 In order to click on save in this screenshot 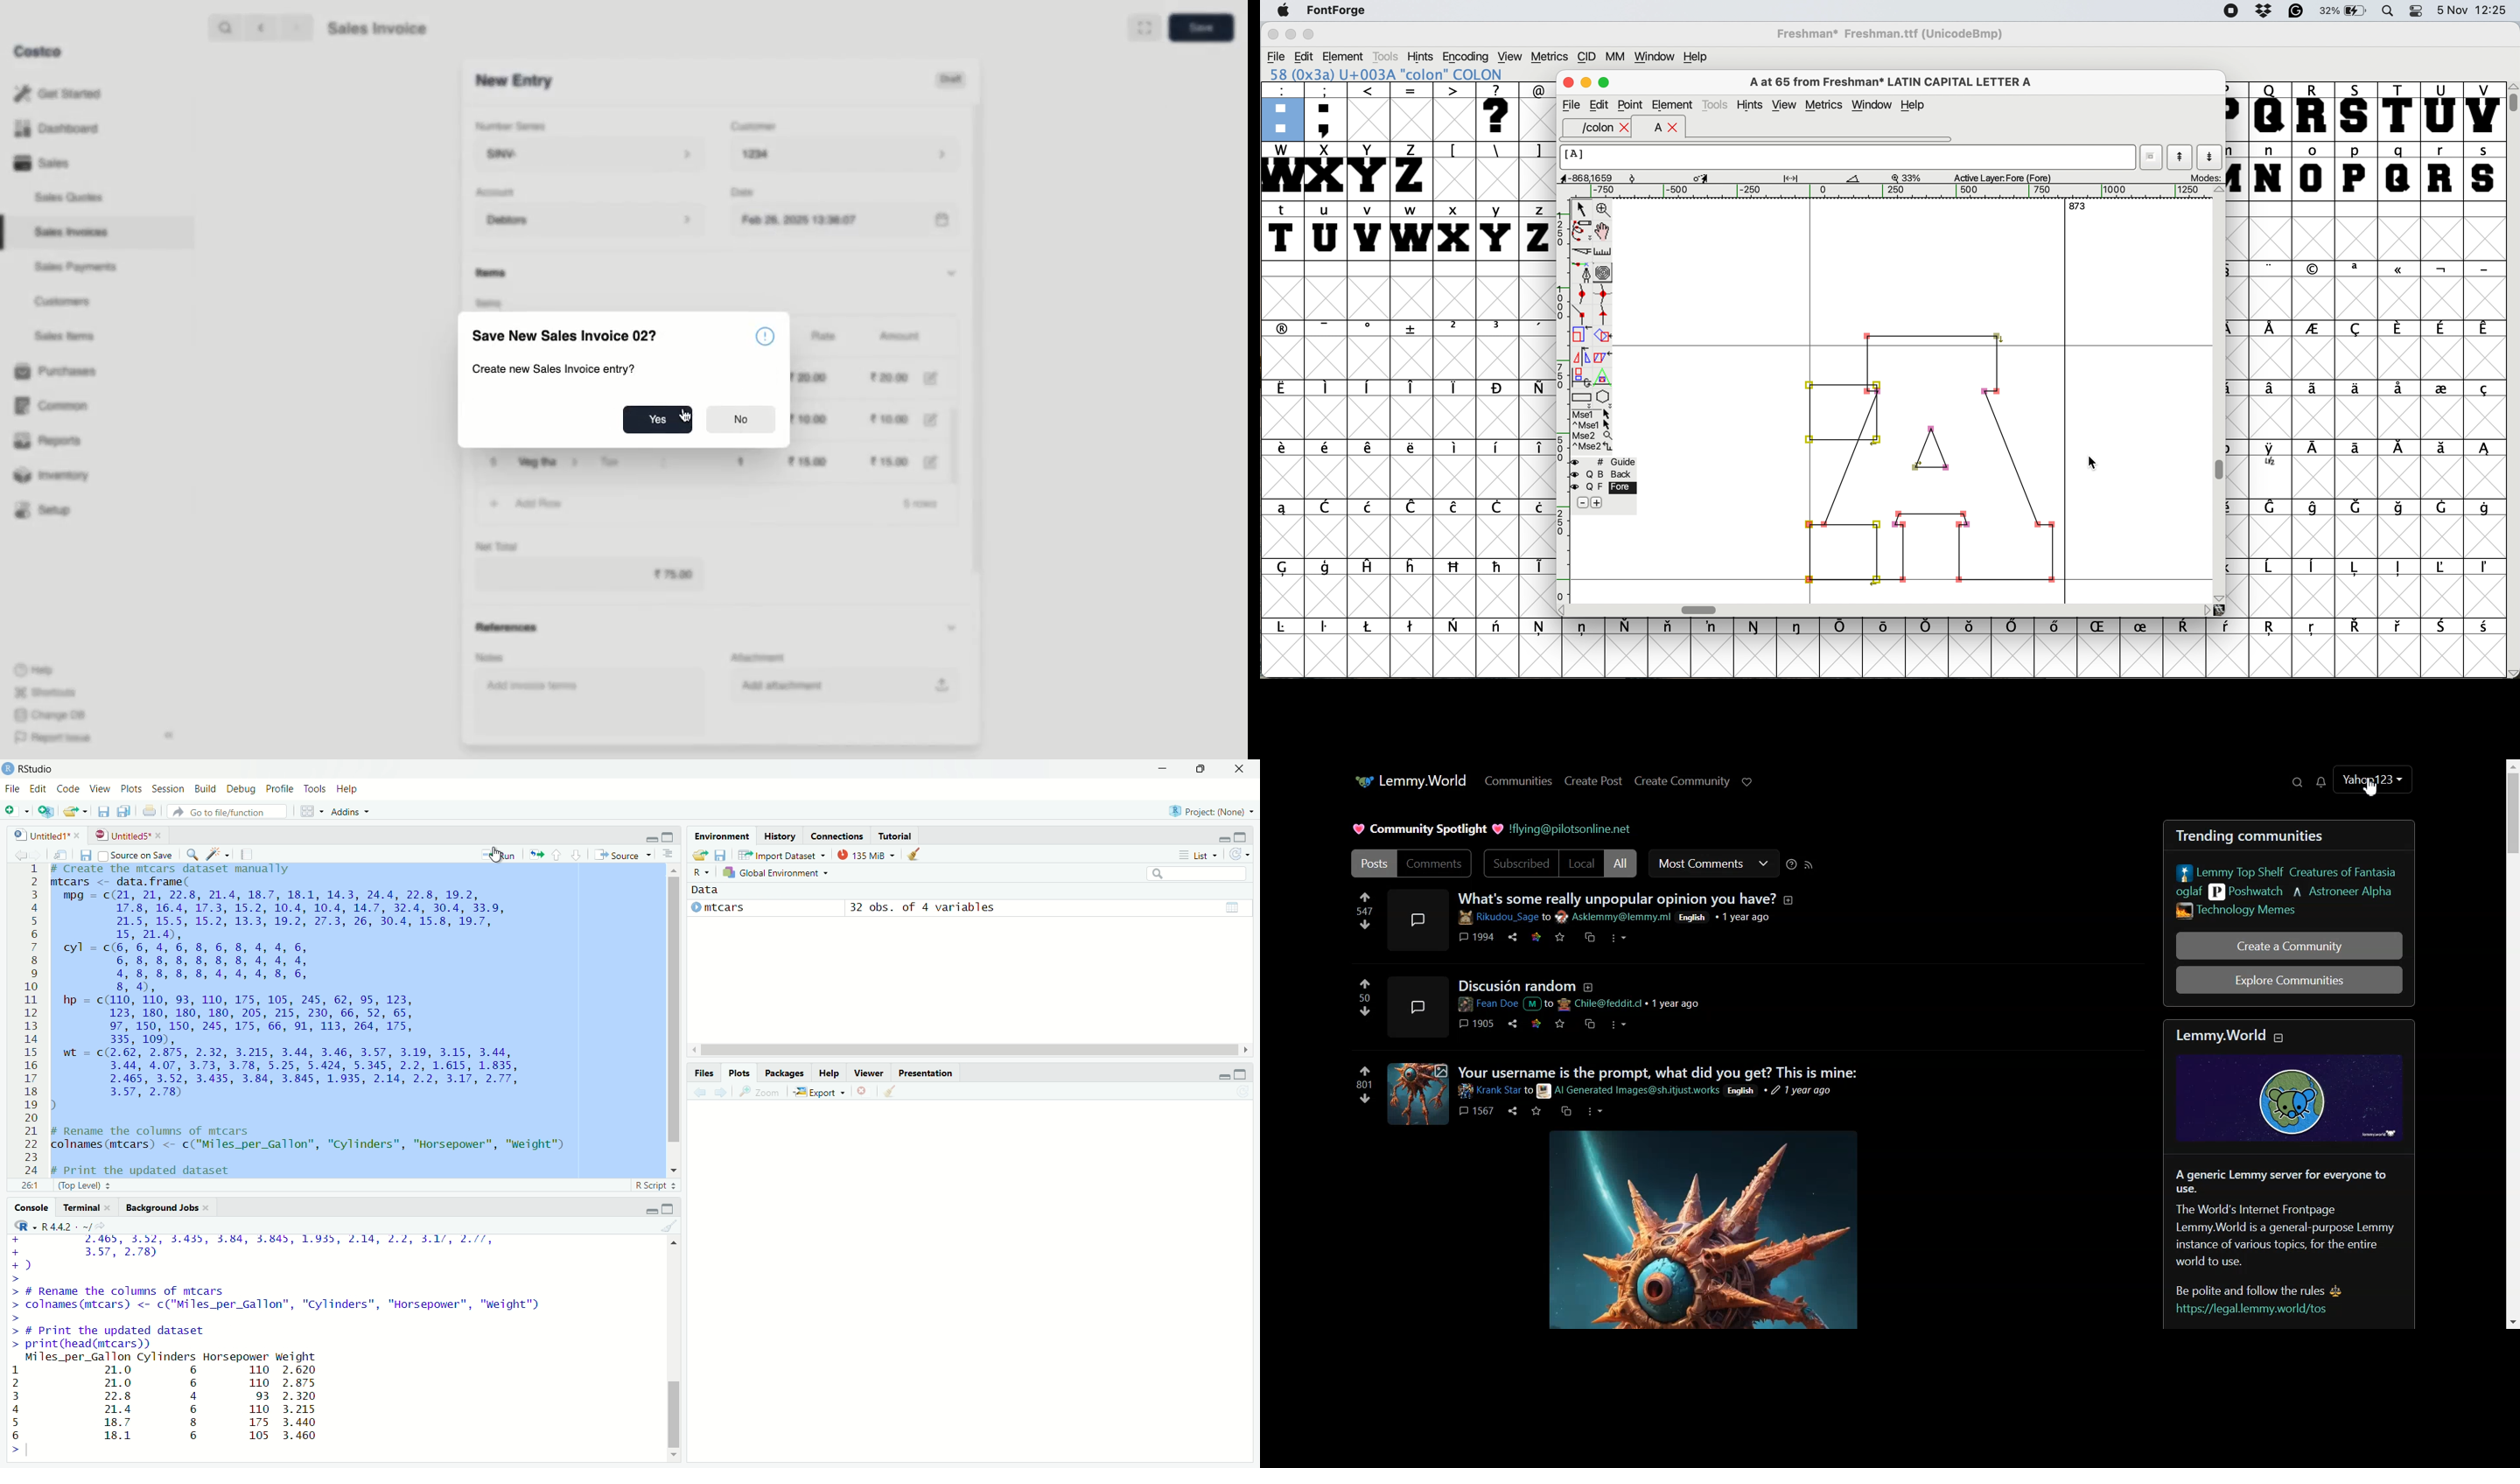, I will do `click(85, 854)`.